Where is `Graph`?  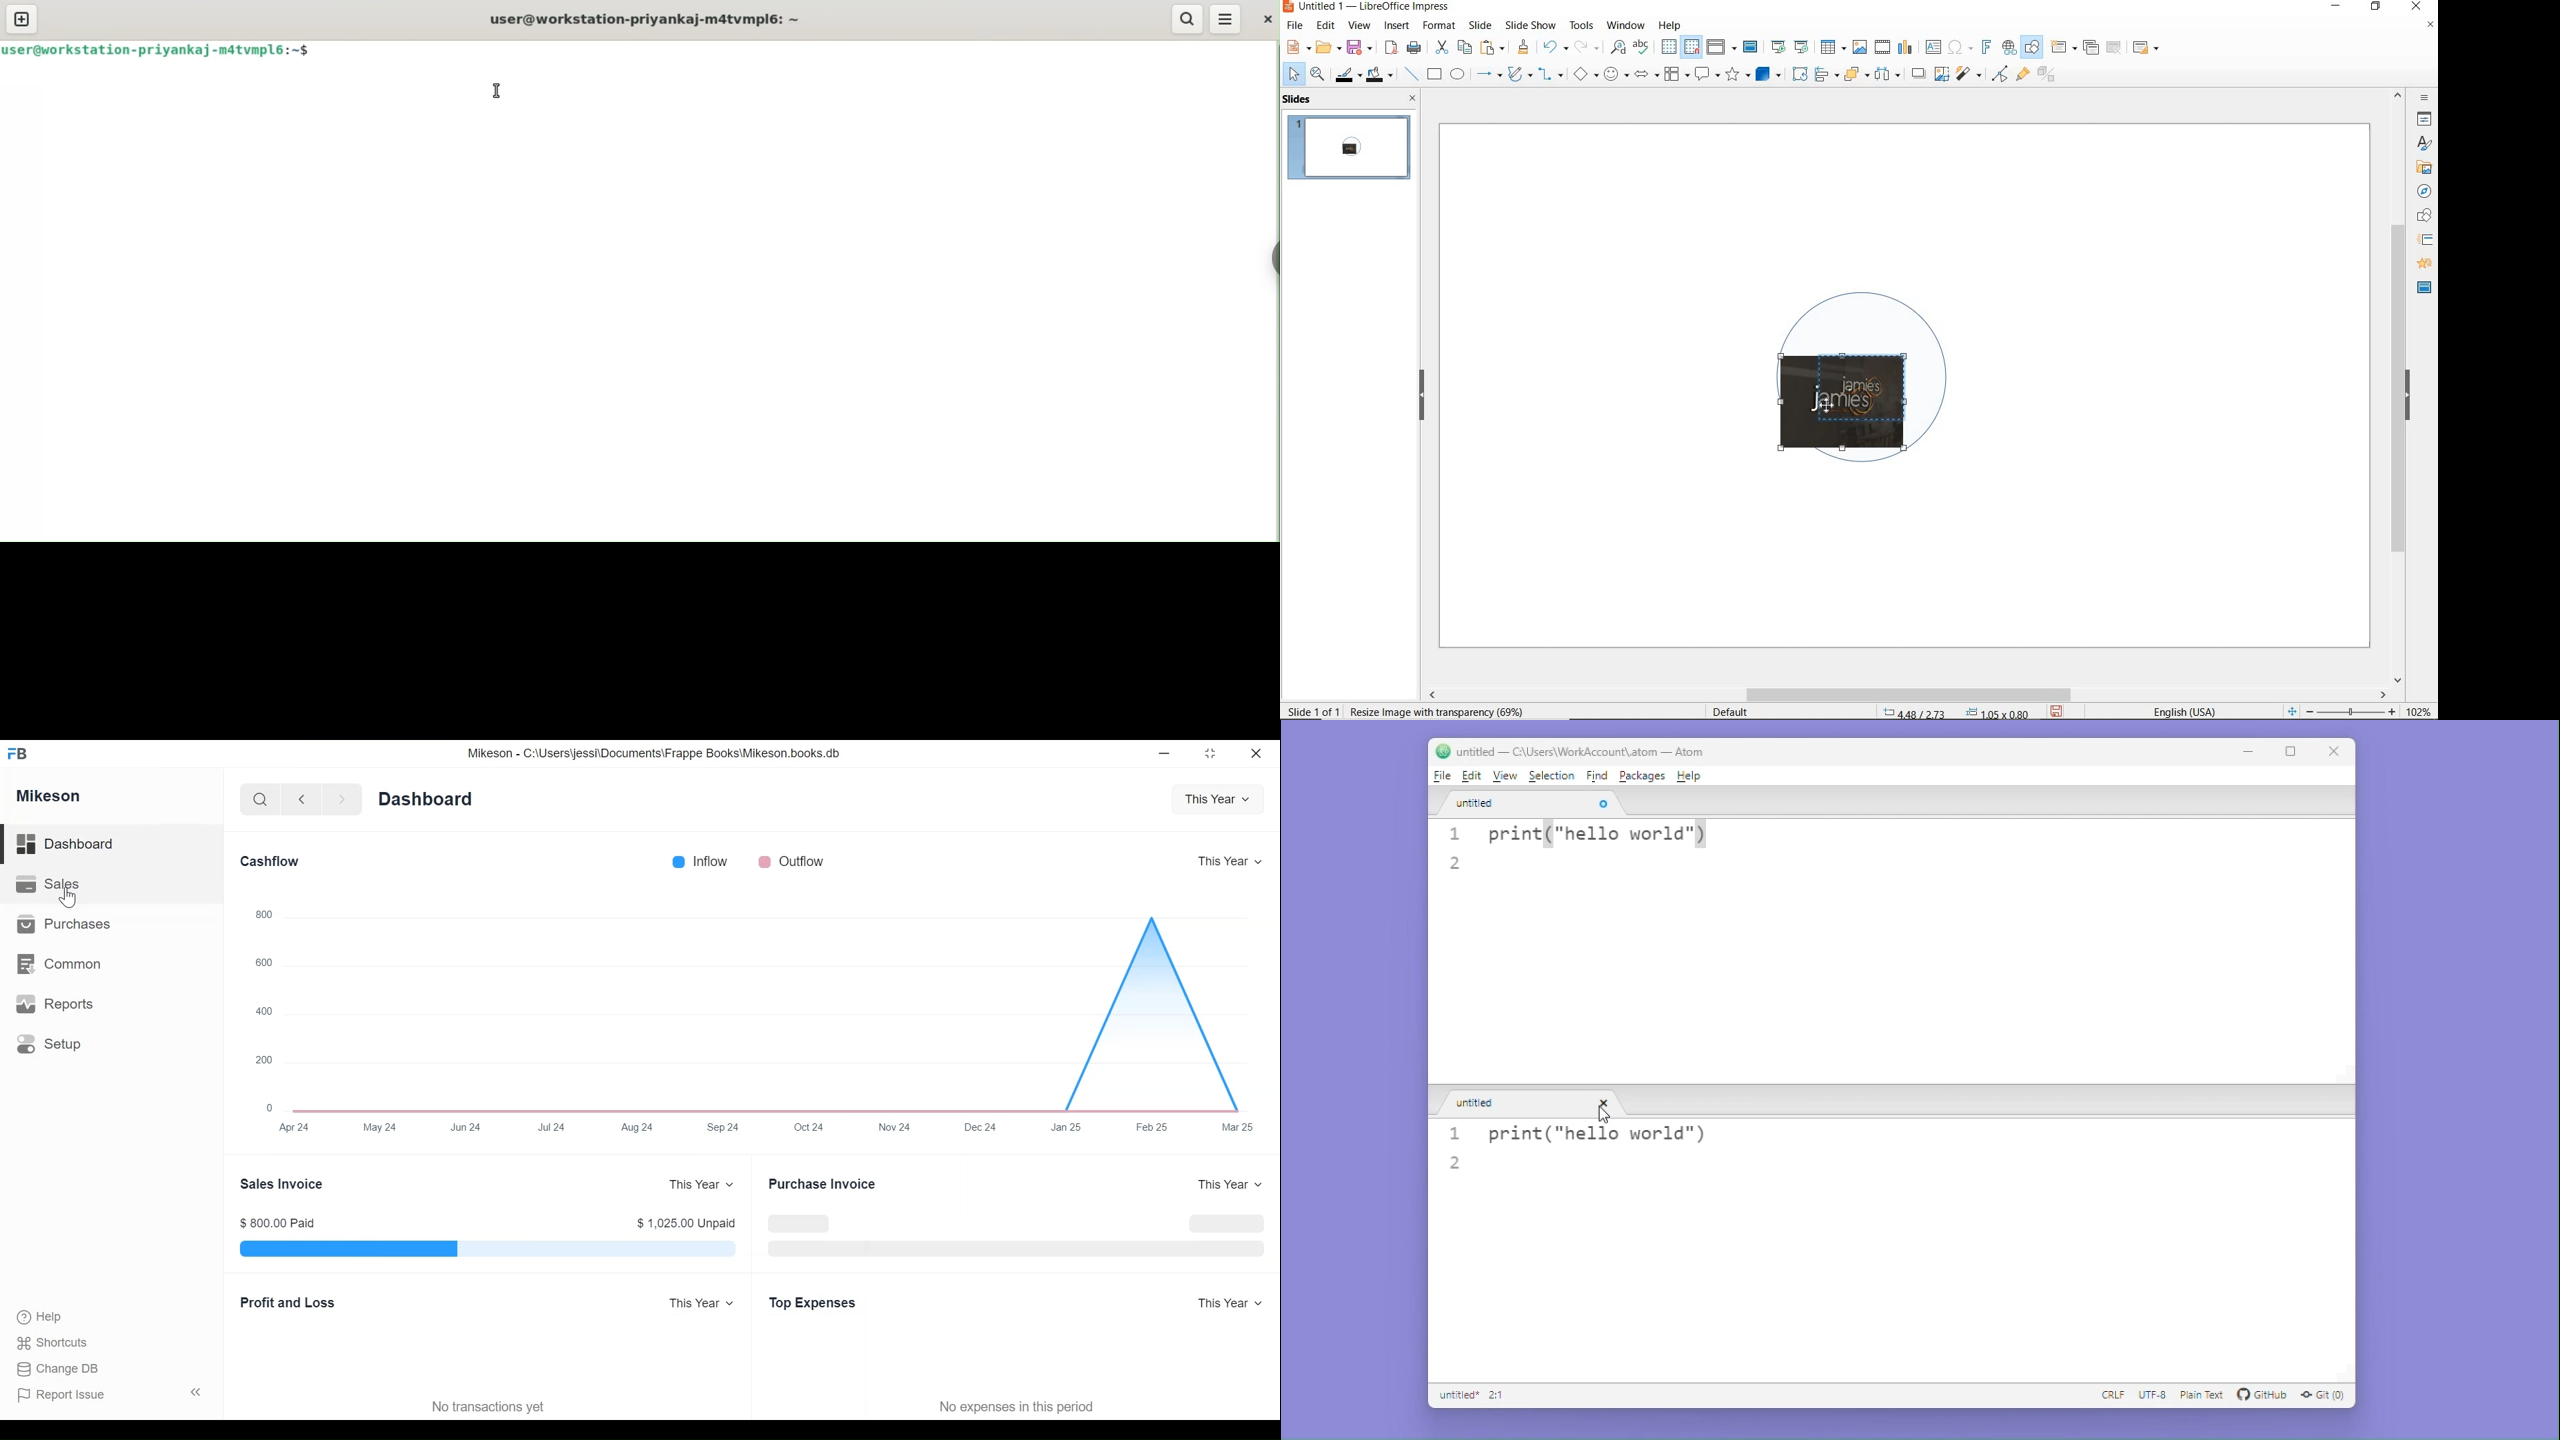
Graph is located at coordinates (486, 1249).